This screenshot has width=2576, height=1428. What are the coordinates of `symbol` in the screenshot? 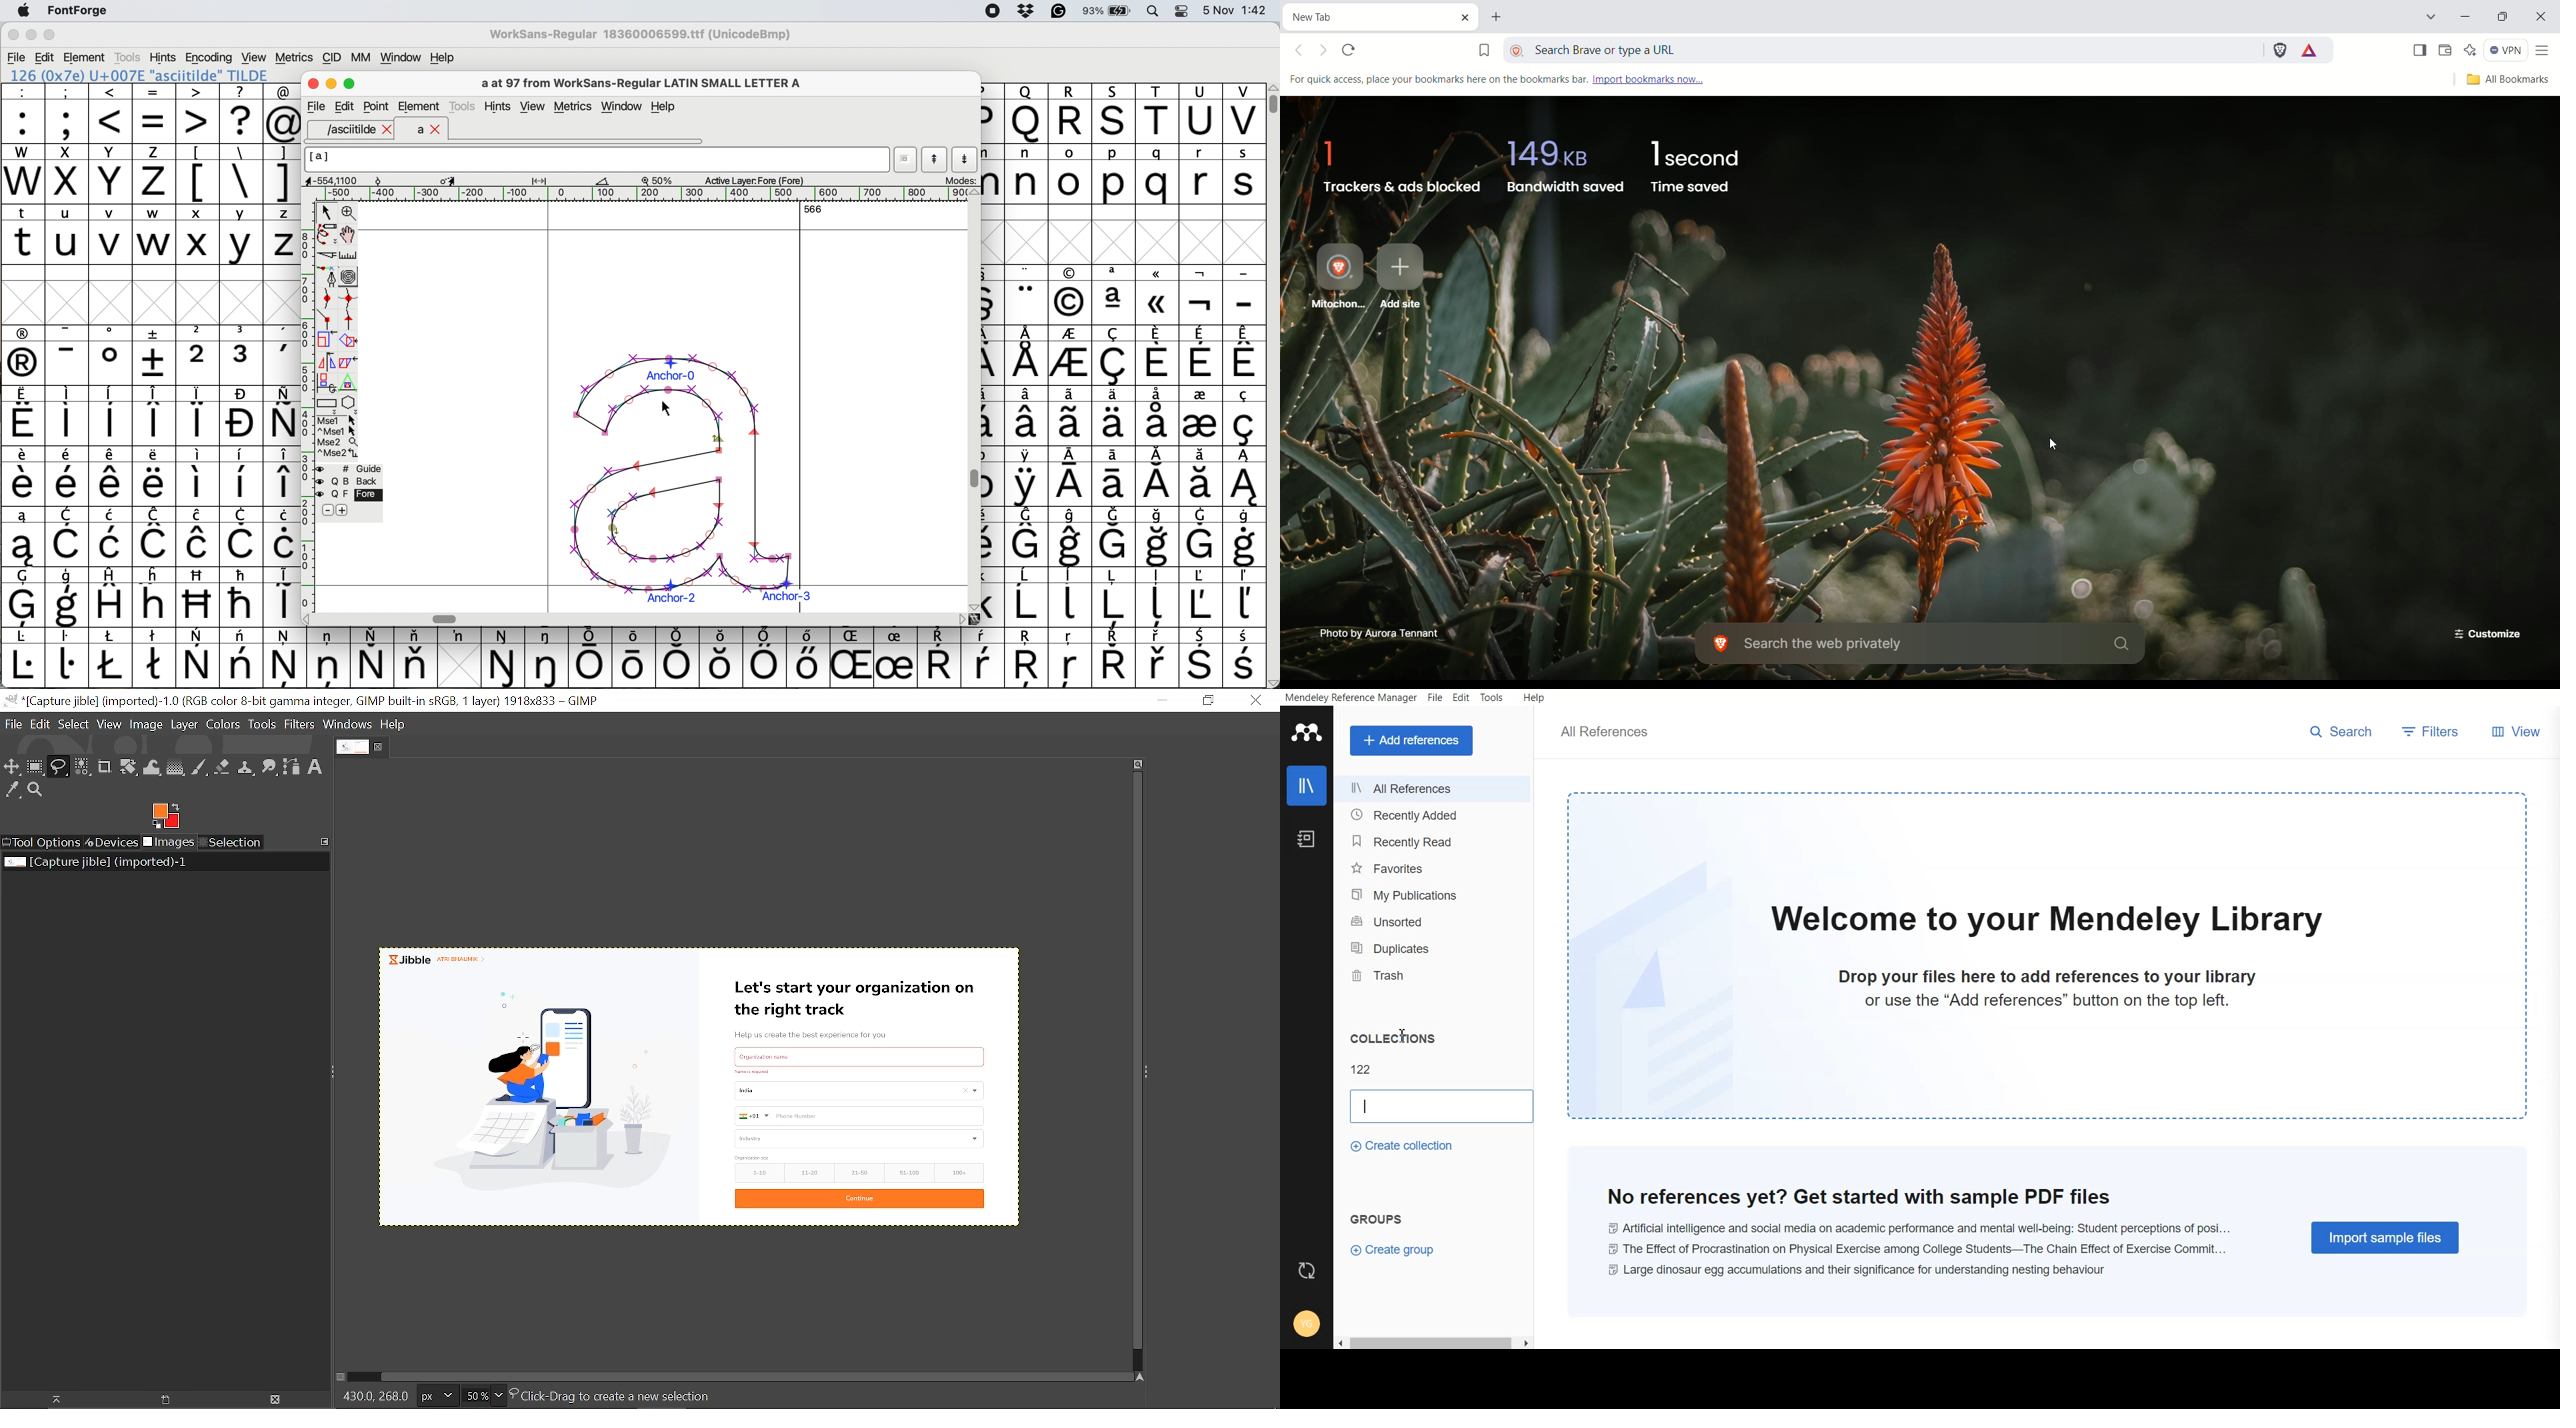 It's located at (199, 416).